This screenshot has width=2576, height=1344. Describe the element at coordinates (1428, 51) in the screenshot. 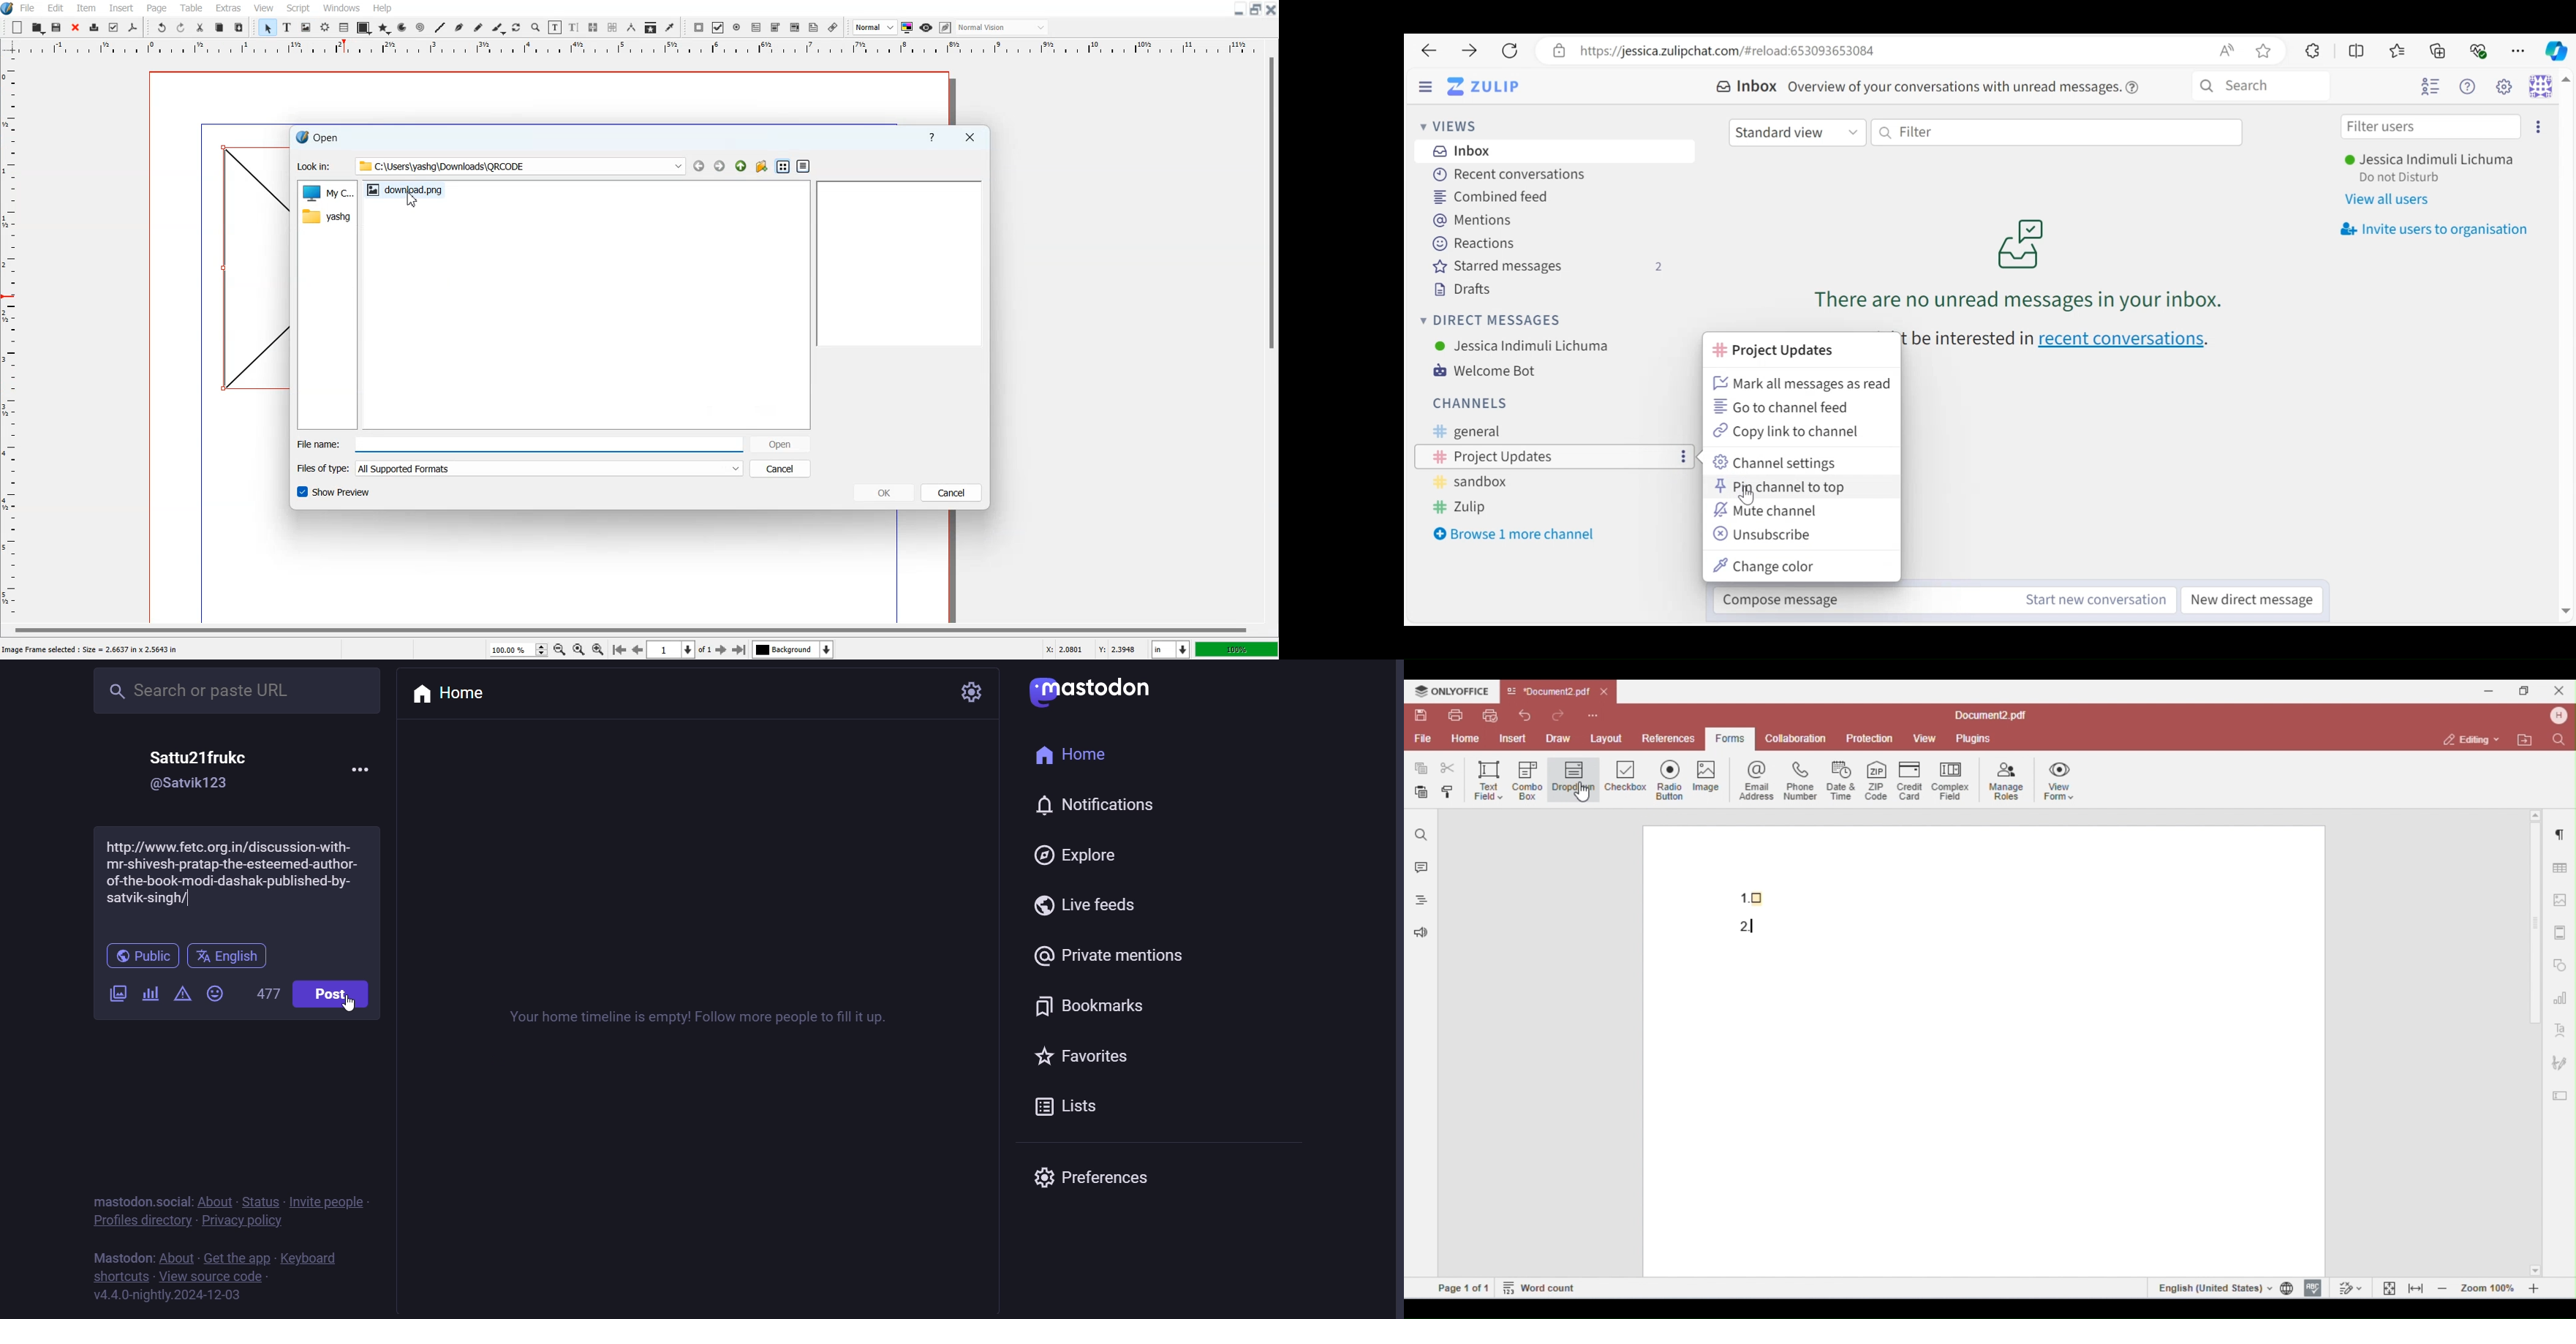

I see `Go back` at that location.